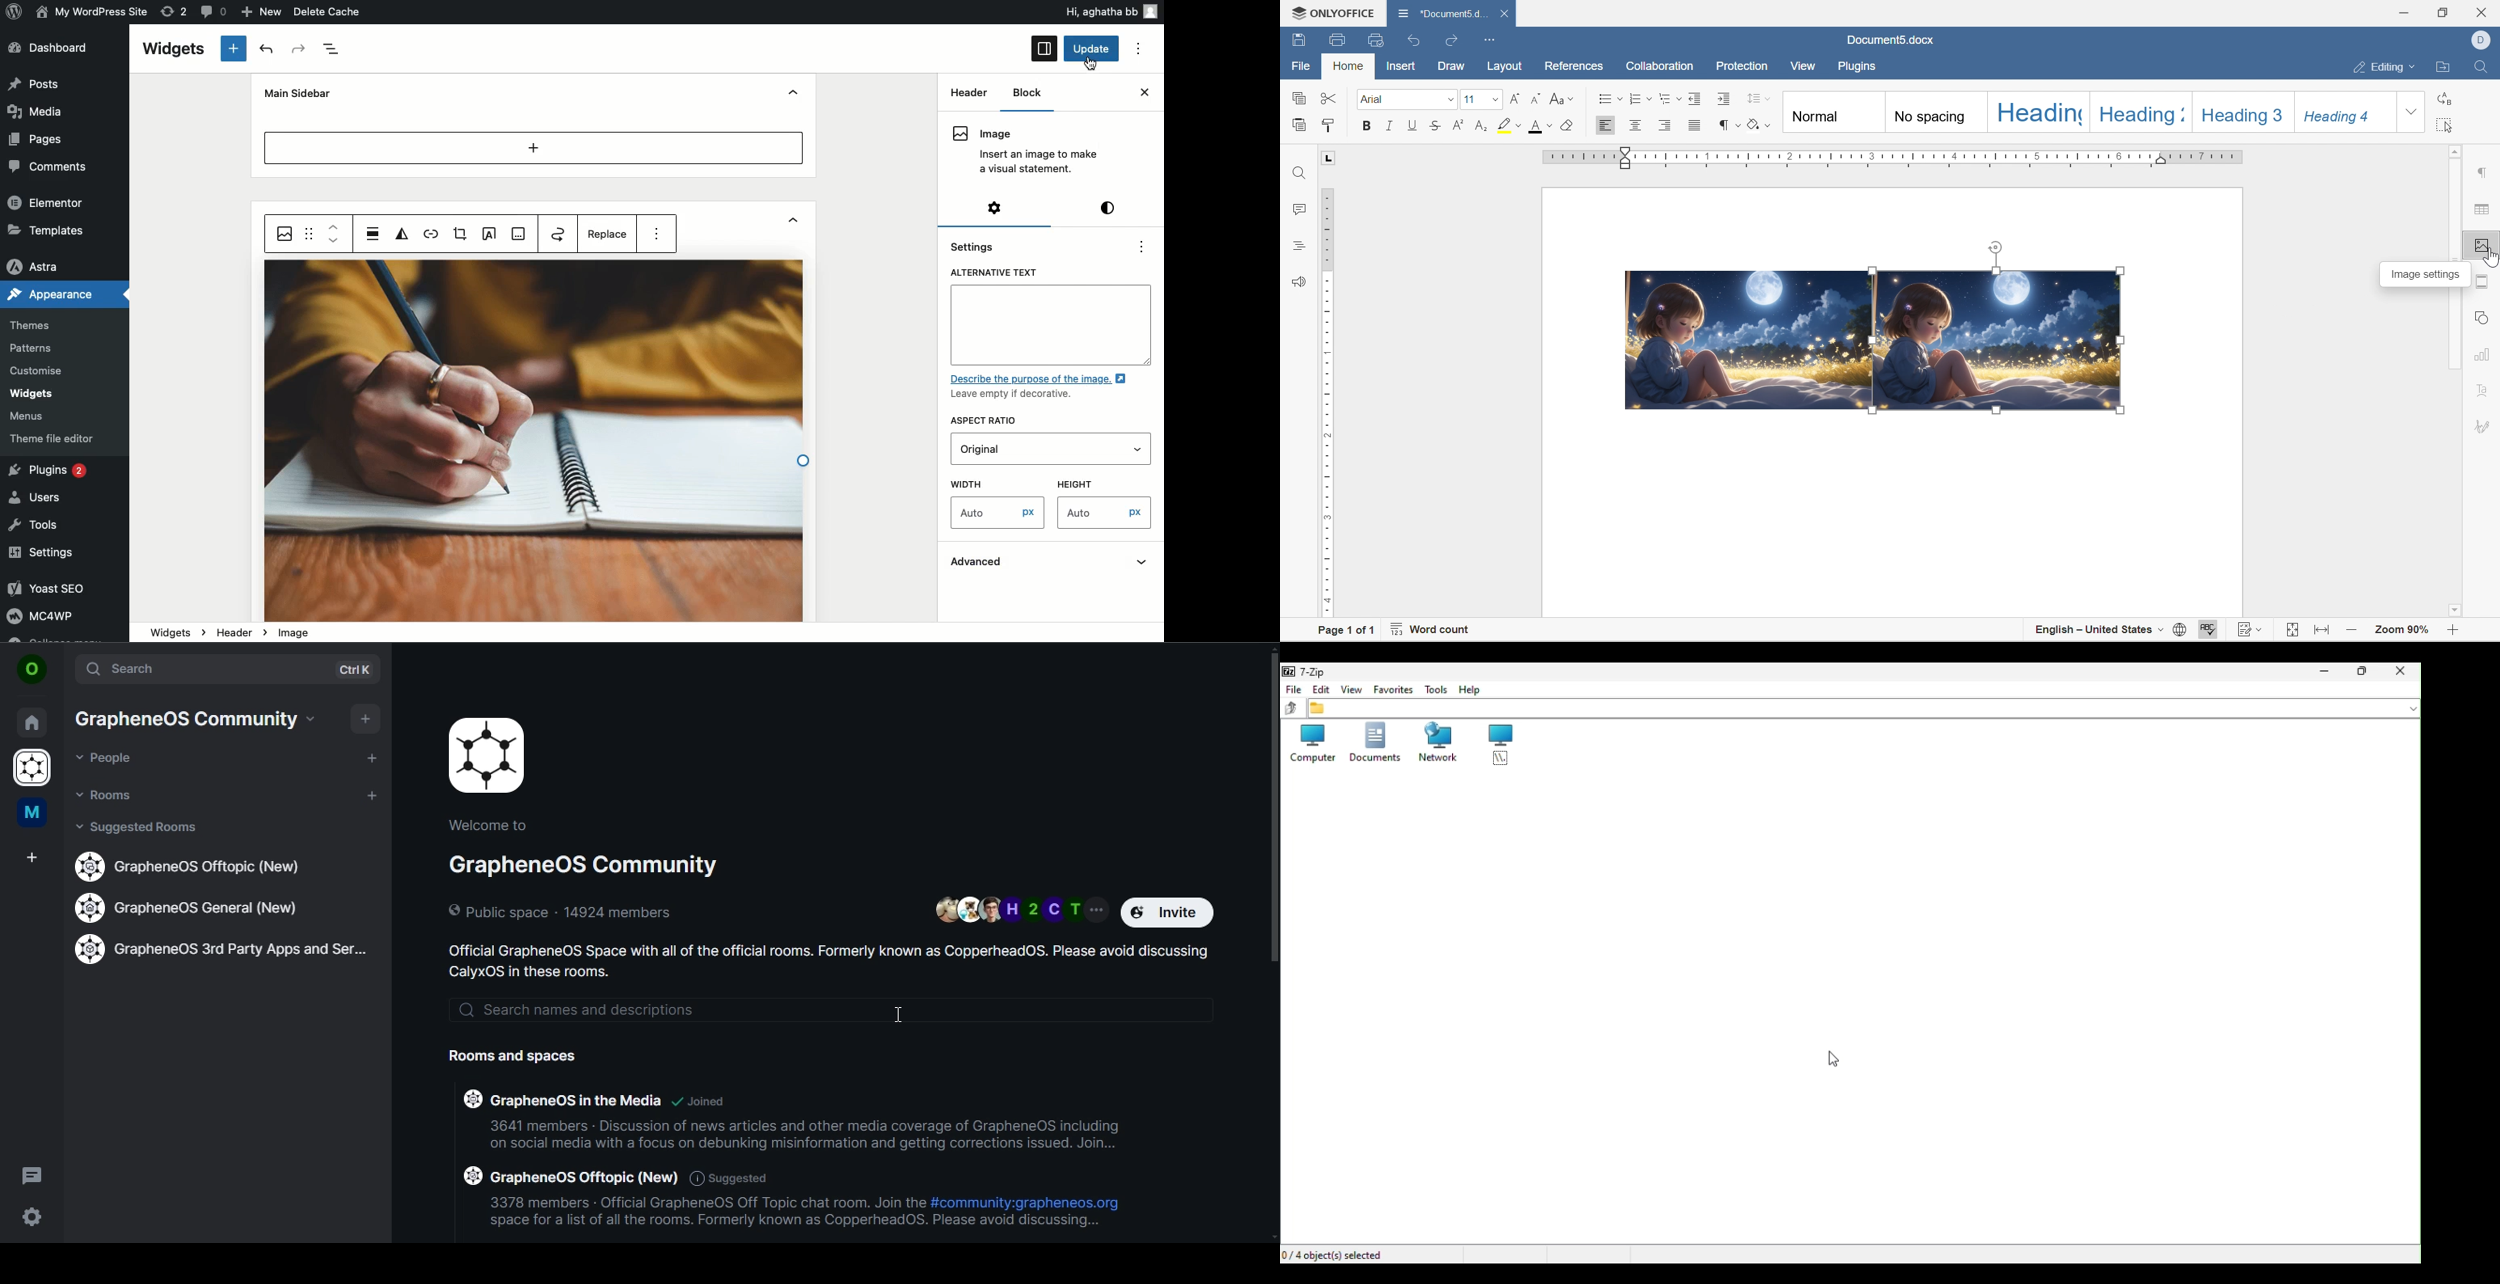  I want to click on suggested rooms, so click(140, 831).